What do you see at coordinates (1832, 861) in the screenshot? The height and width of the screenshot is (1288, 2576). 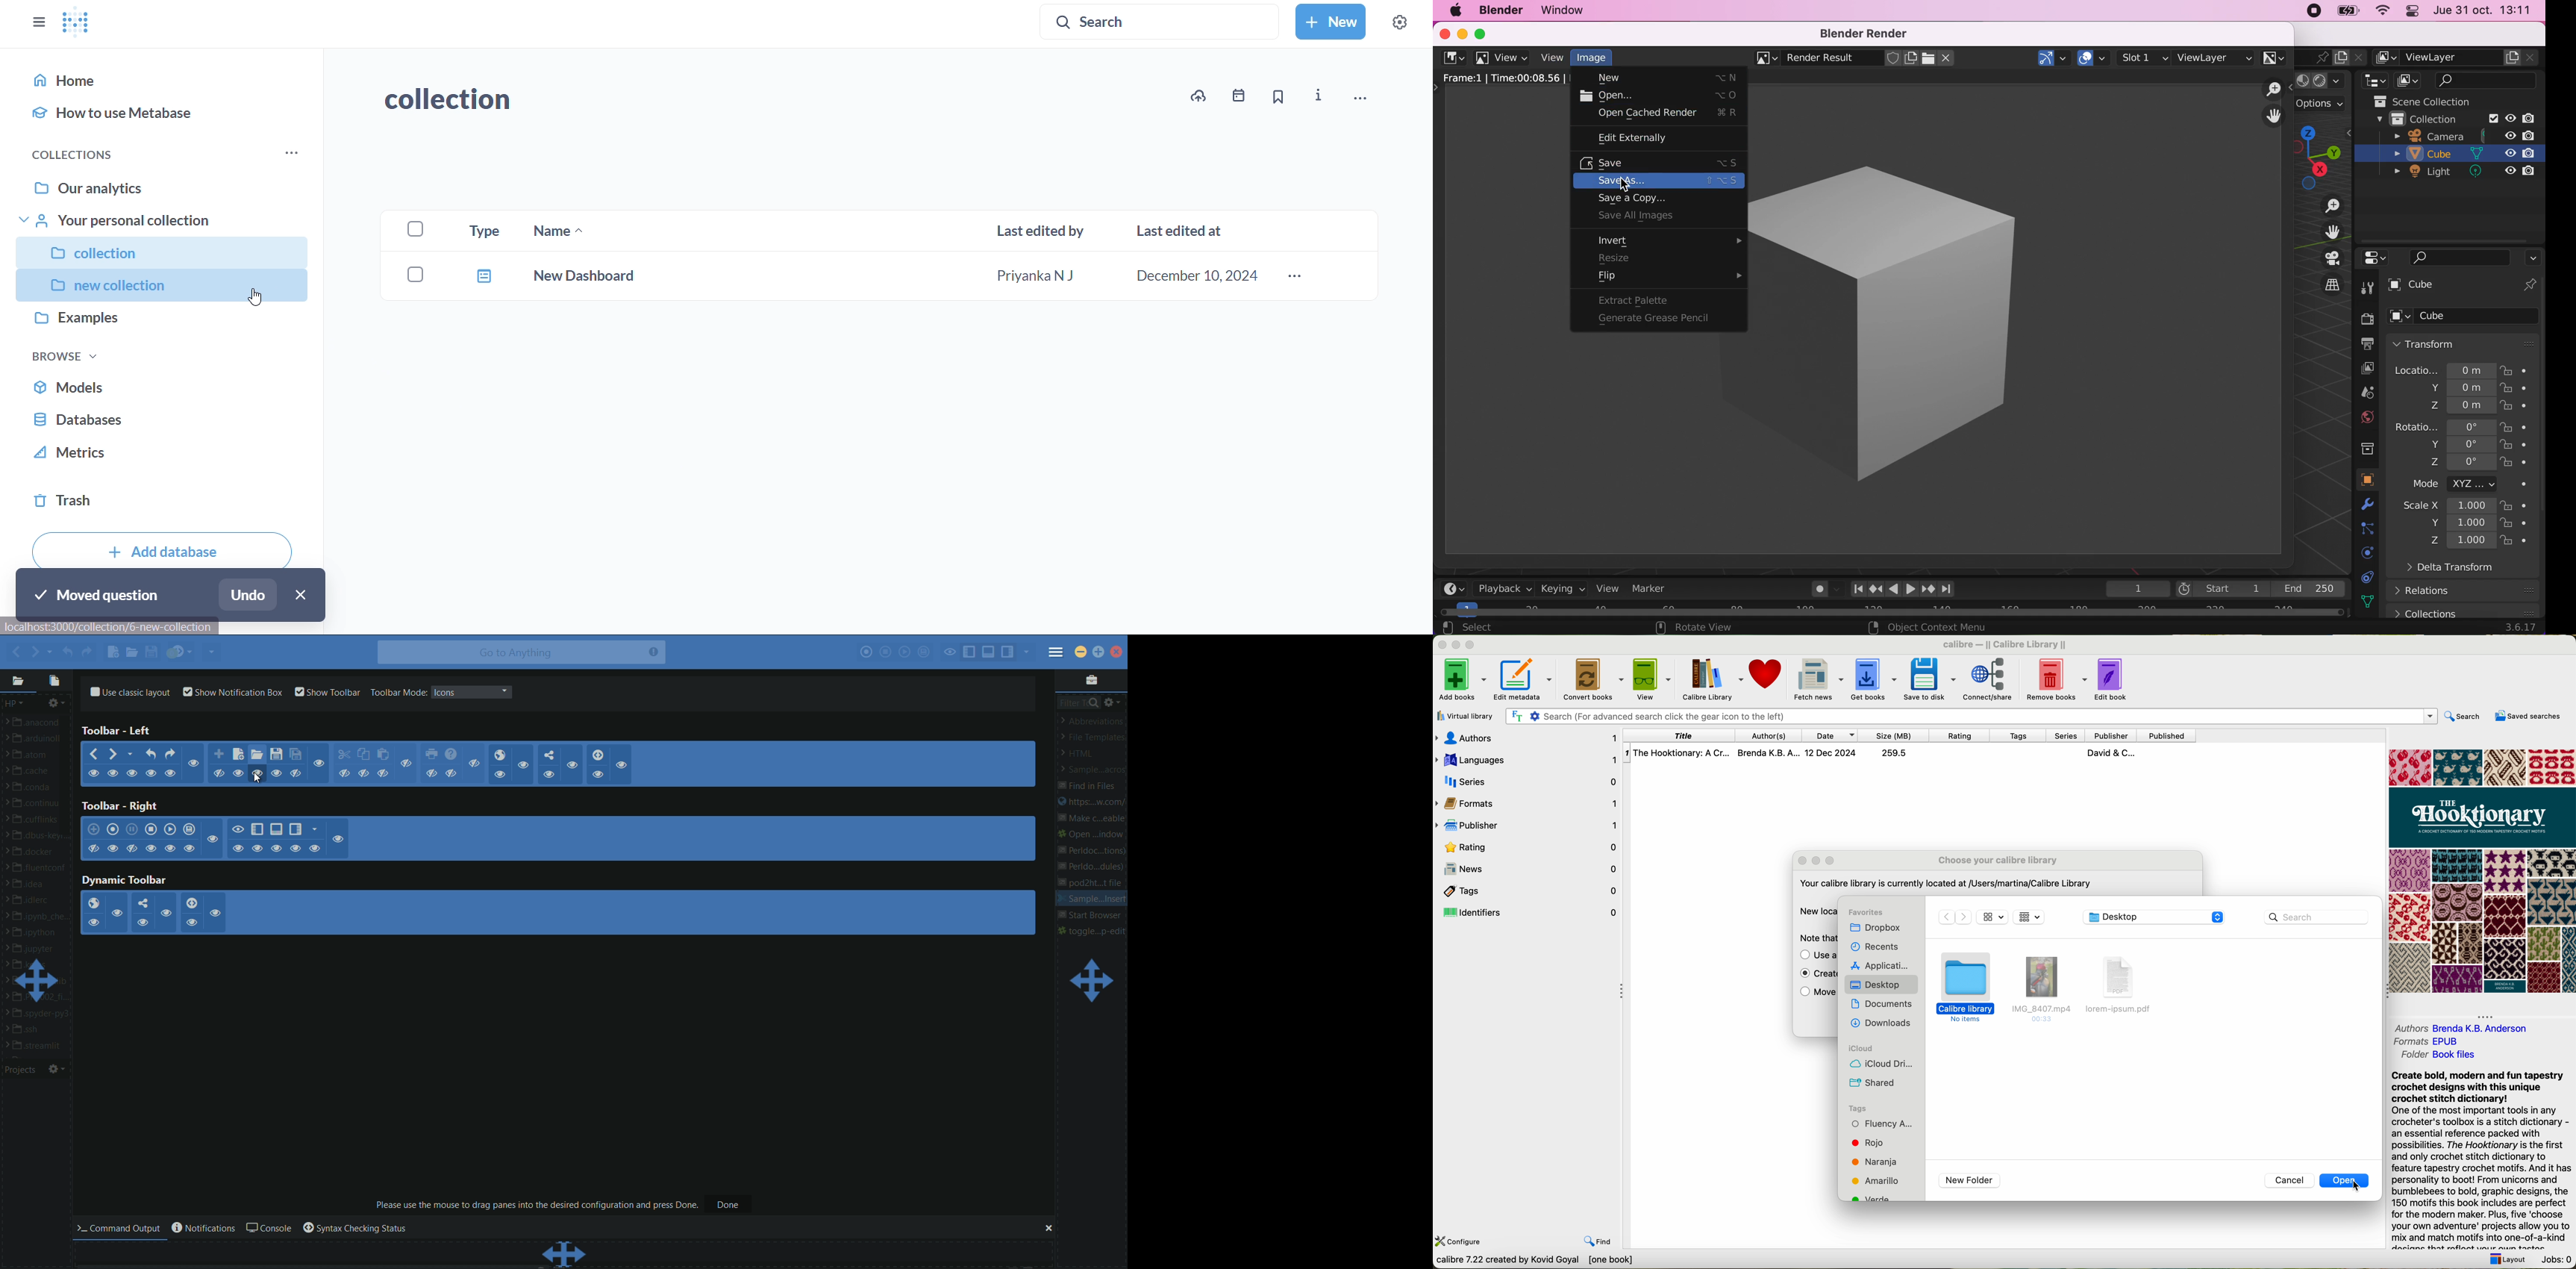 I see `expand` at bounding box center [1832, 861].